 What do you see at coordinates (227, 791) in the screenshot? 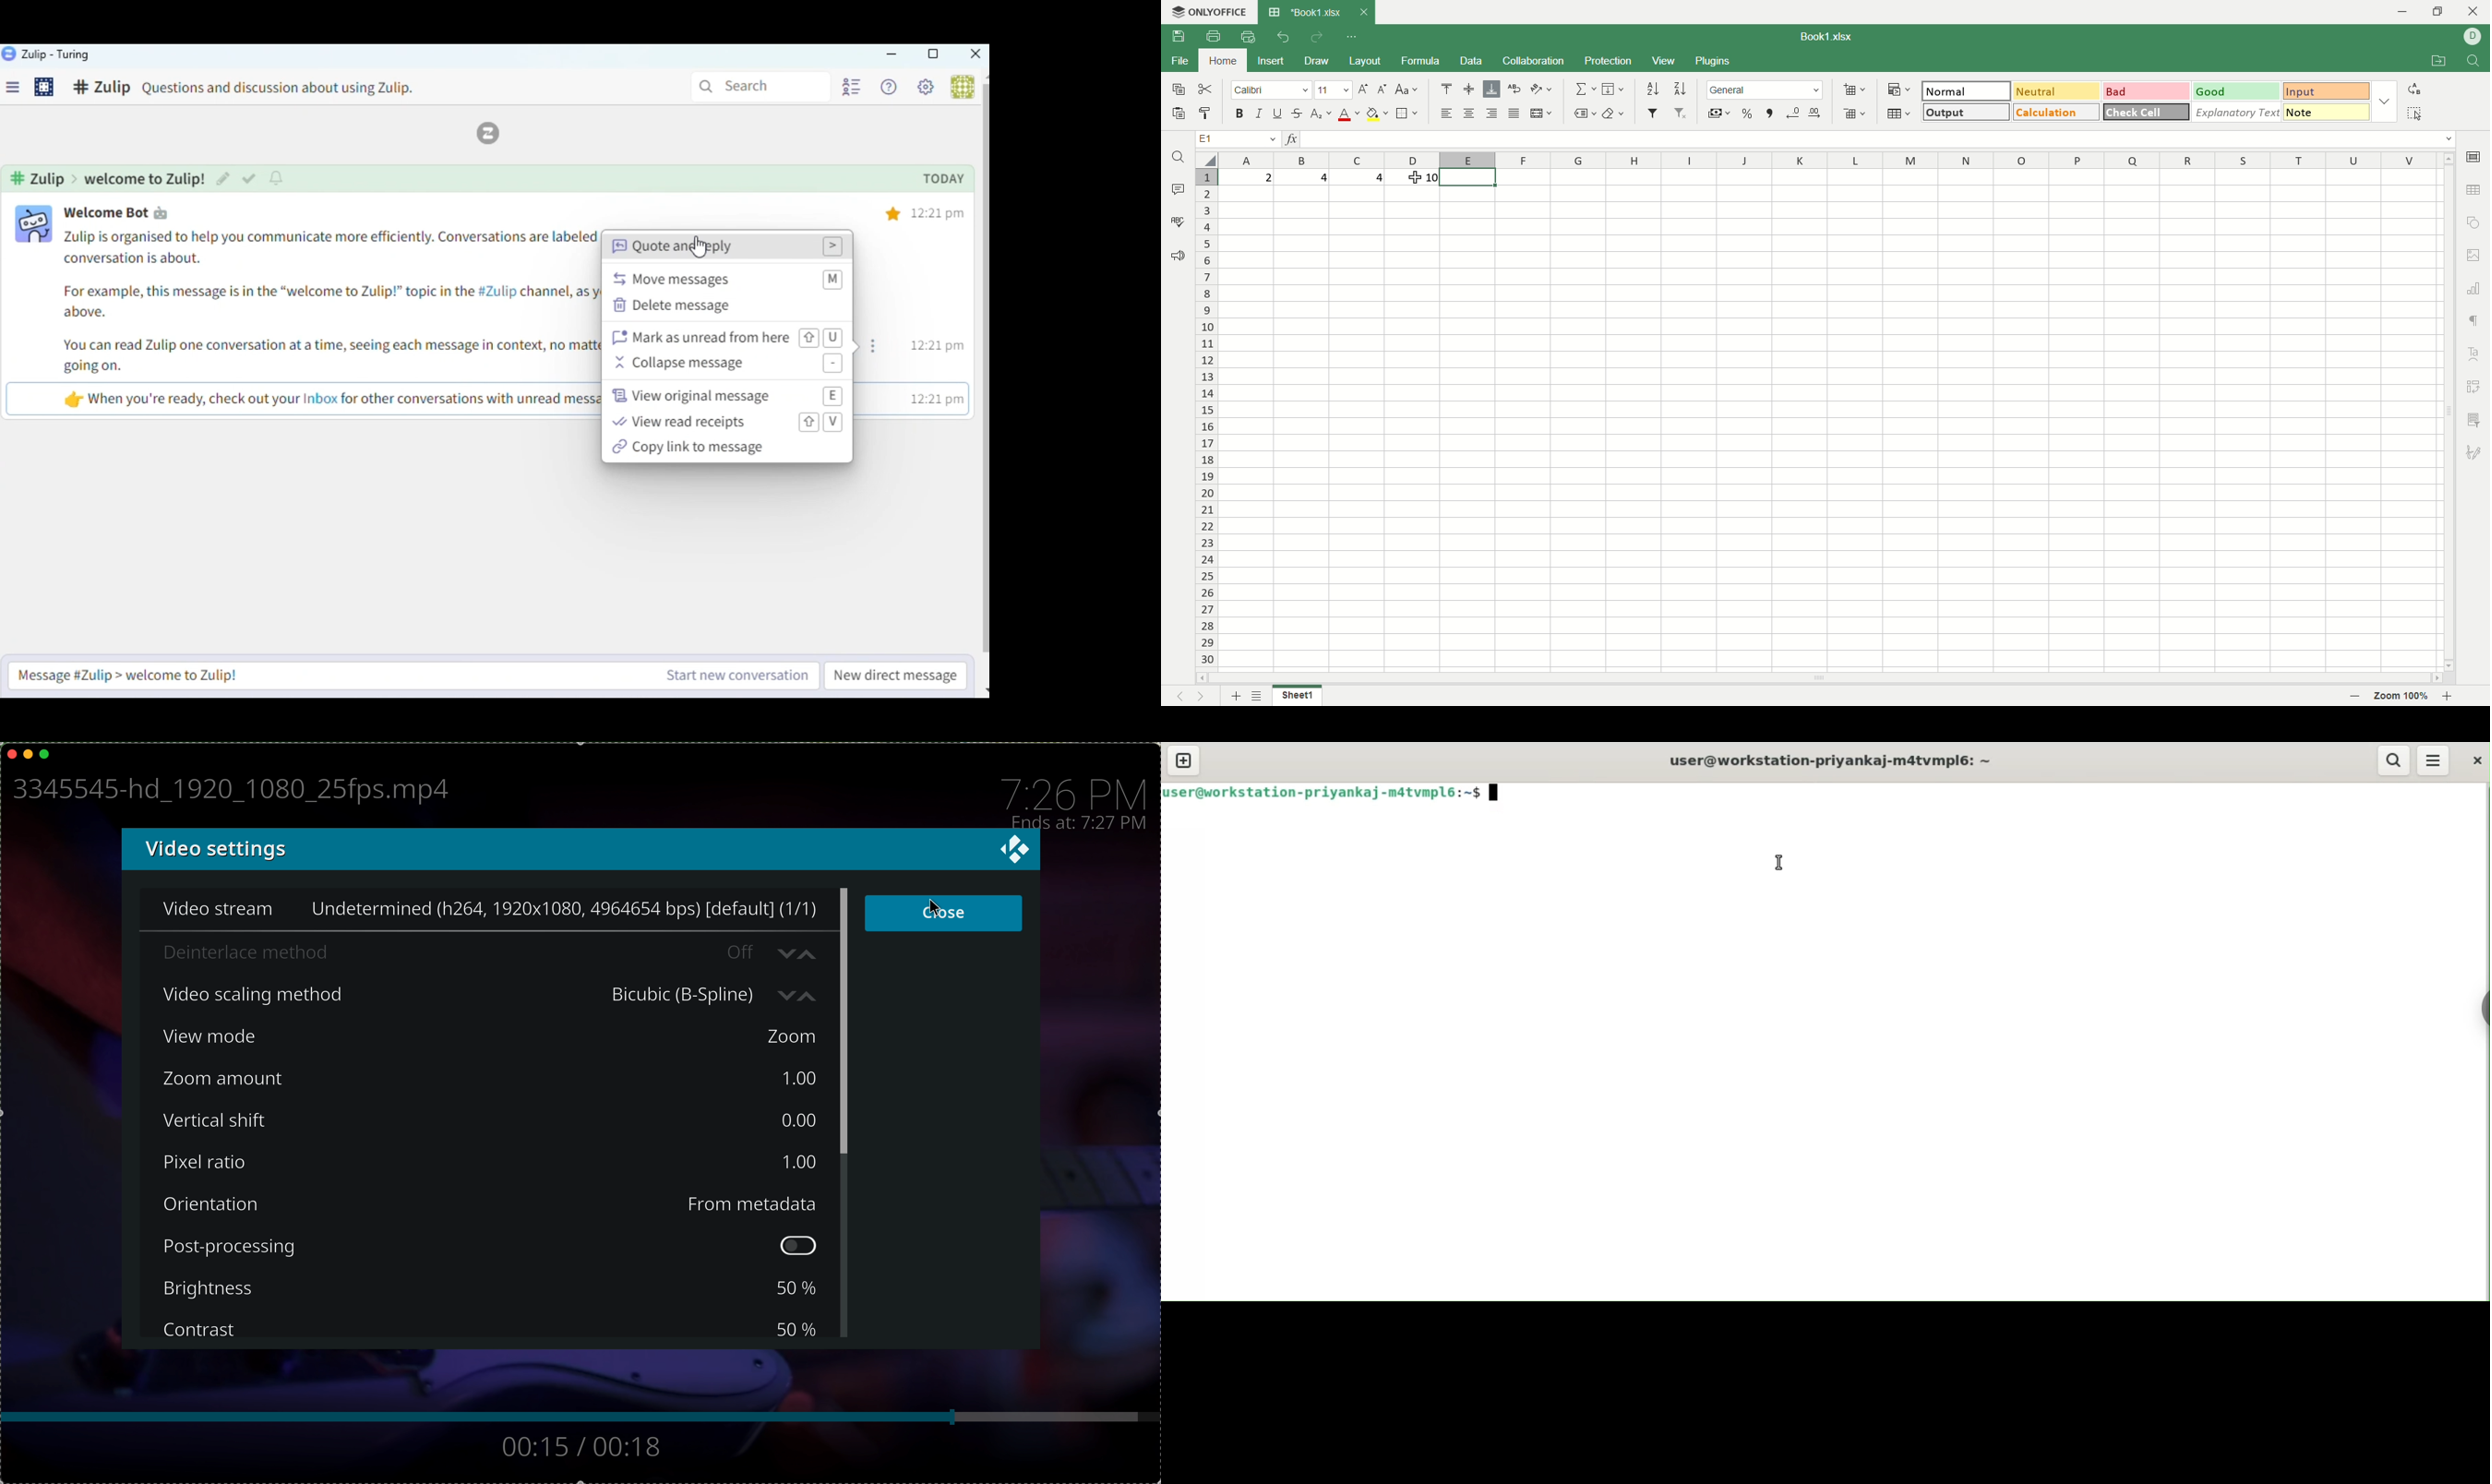
I see `name file` at bounding box center [227, 791].